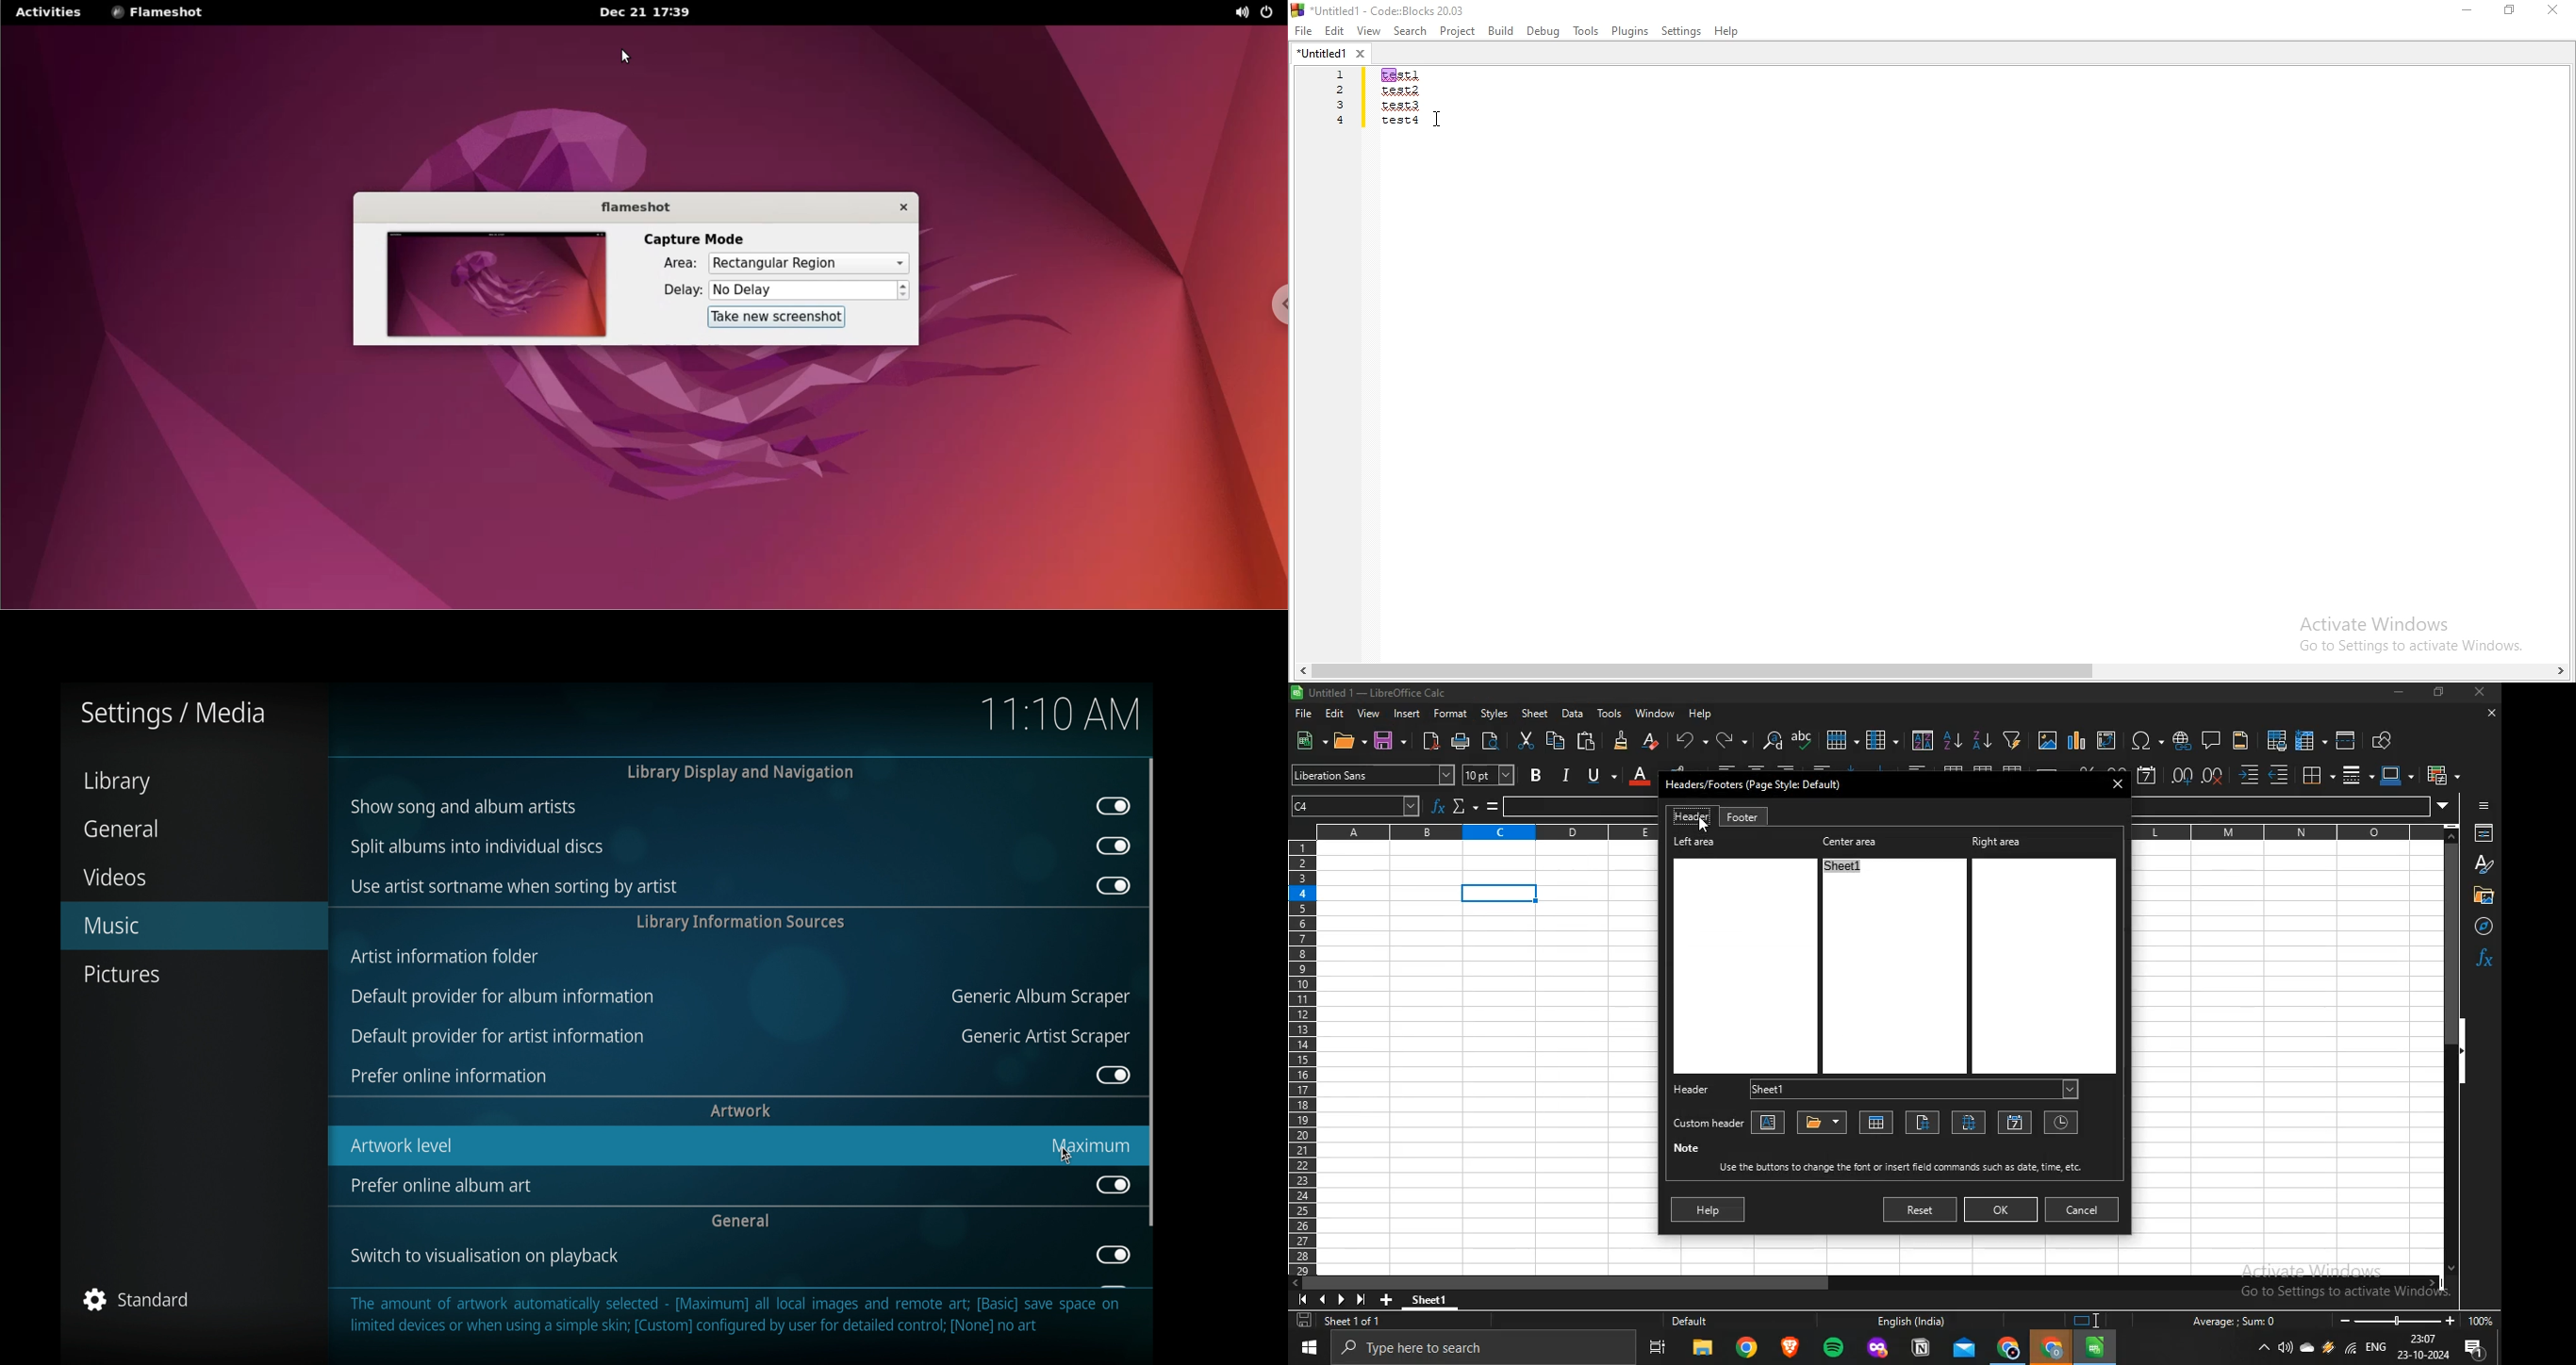 Image resolution: width=2576 pixels, height=1372 pixels. What do you see at coordinates (626, 56) in the screenshot?
I see `cursor` at bounding box center [626, 56].